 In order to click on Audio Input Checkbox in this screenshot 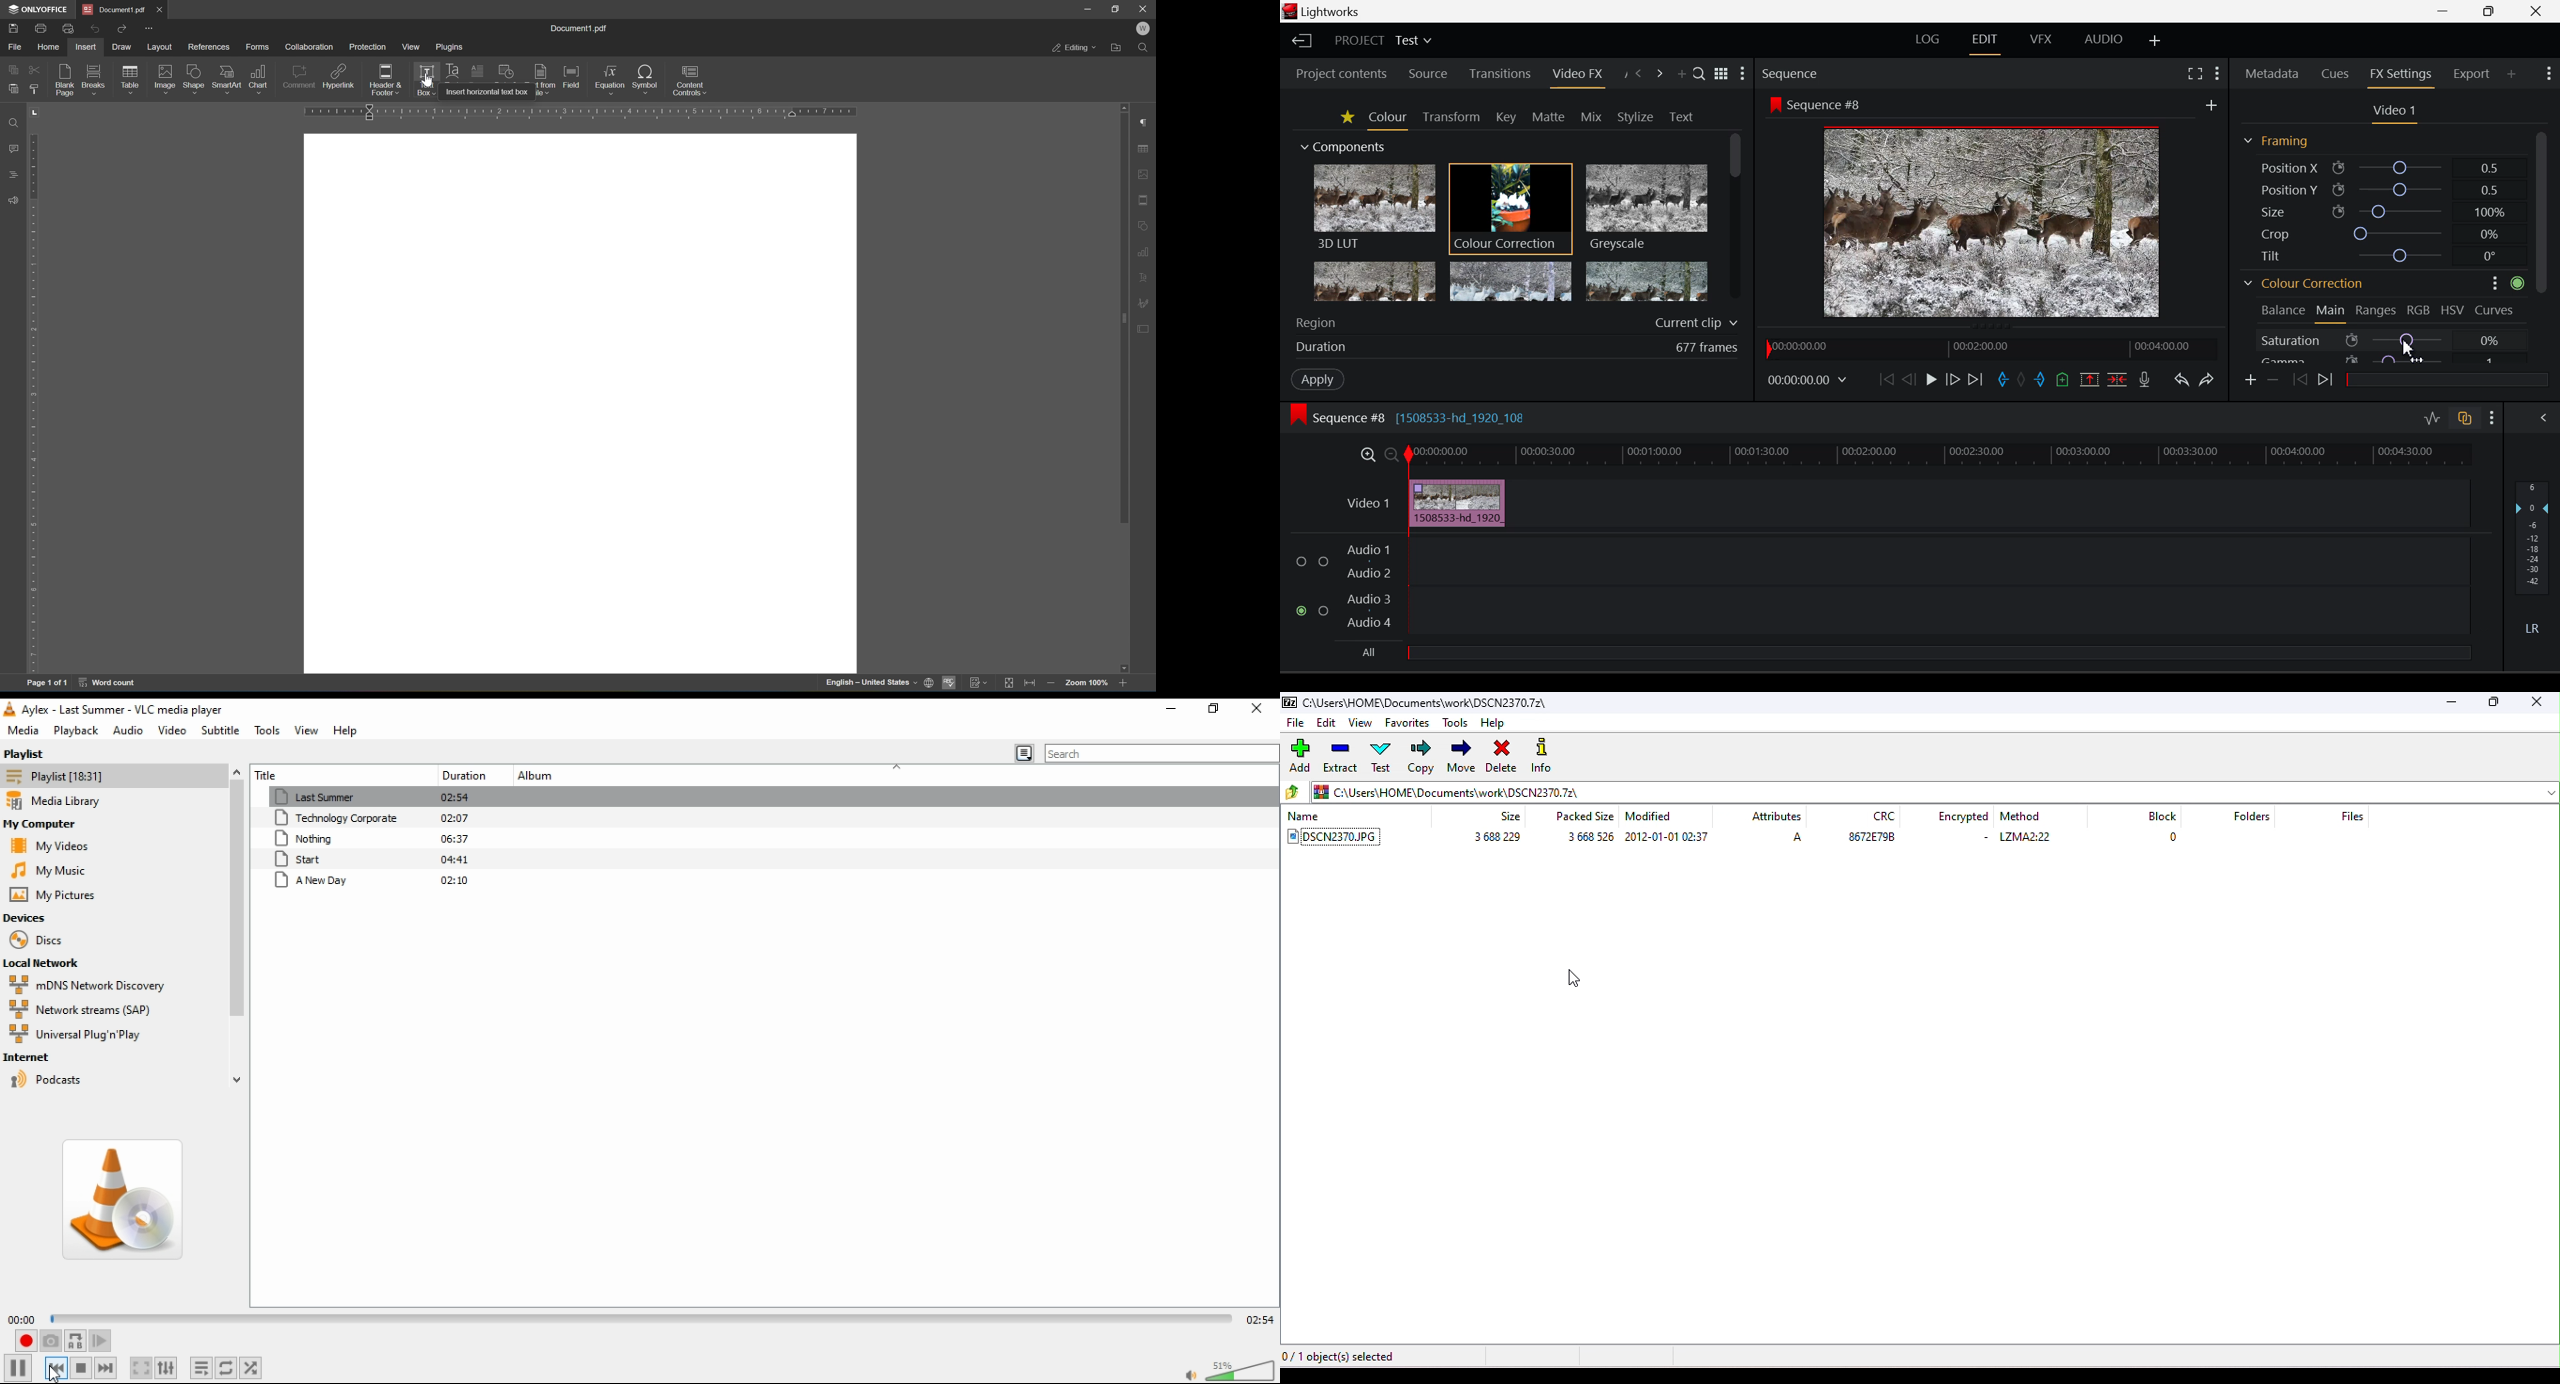, I will do `click(1300, 611)`.